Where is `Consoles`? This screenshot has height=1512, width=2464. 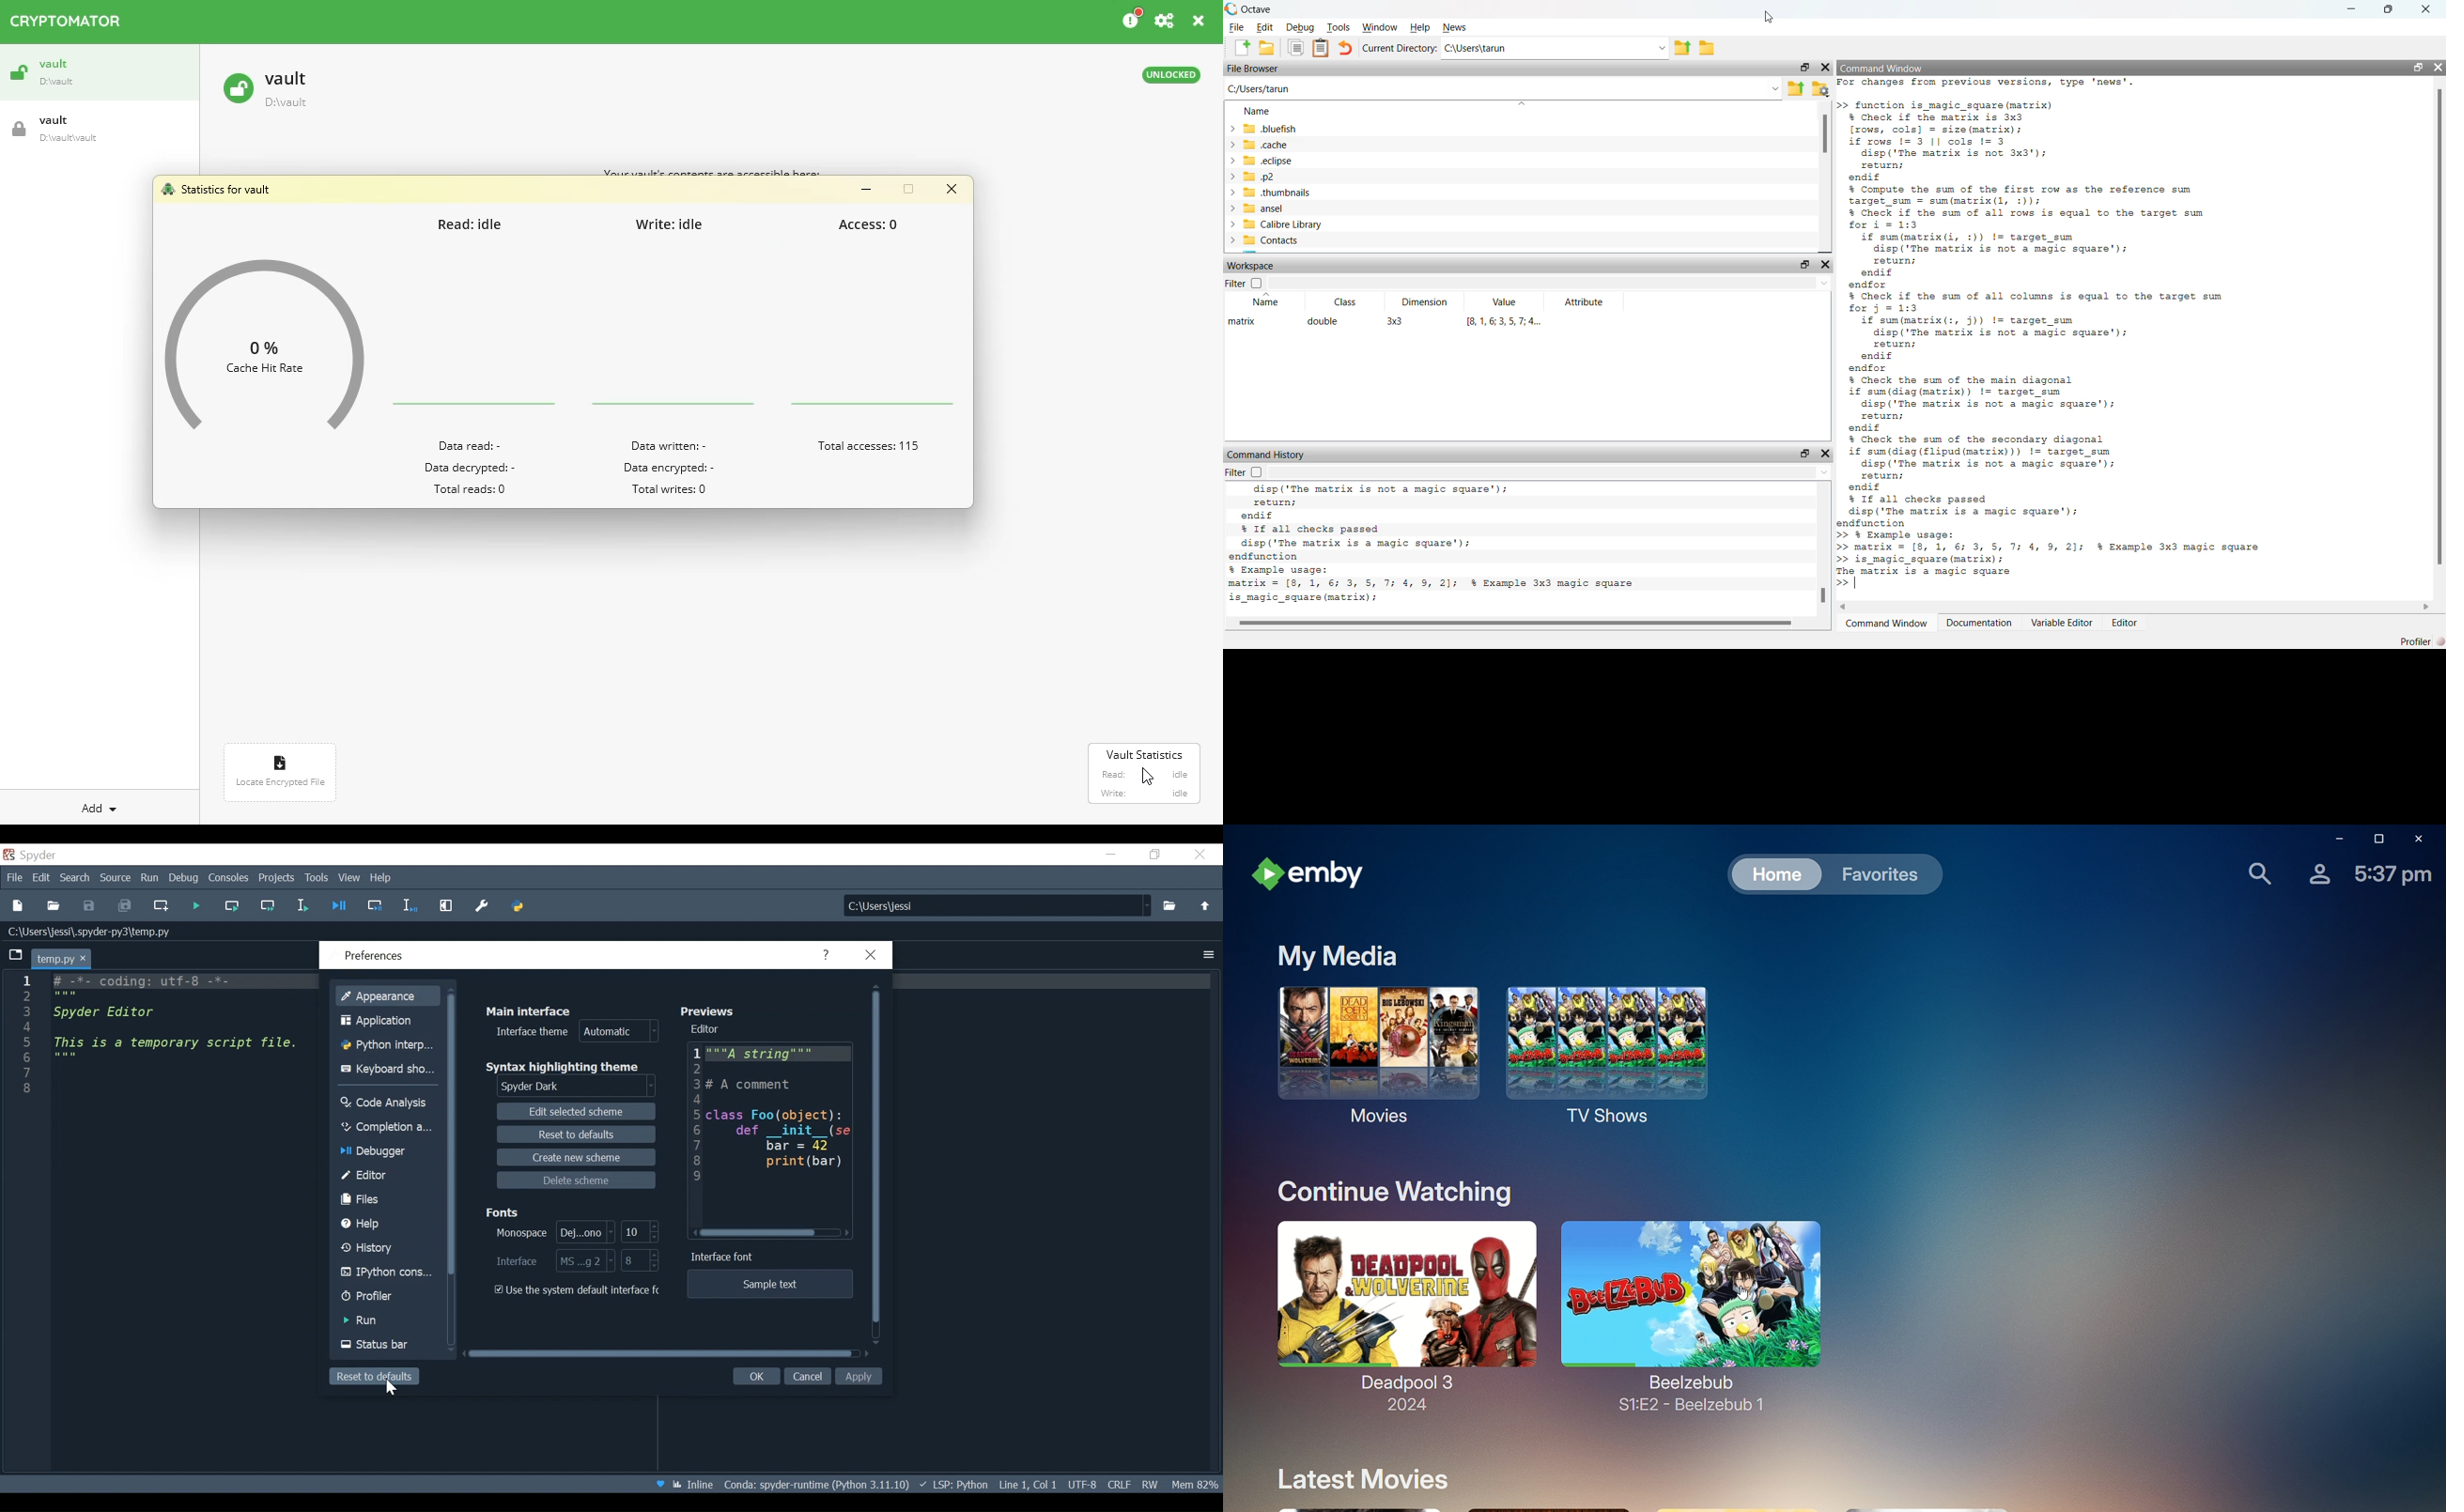
Consoles is located at coordinates (228, 878).